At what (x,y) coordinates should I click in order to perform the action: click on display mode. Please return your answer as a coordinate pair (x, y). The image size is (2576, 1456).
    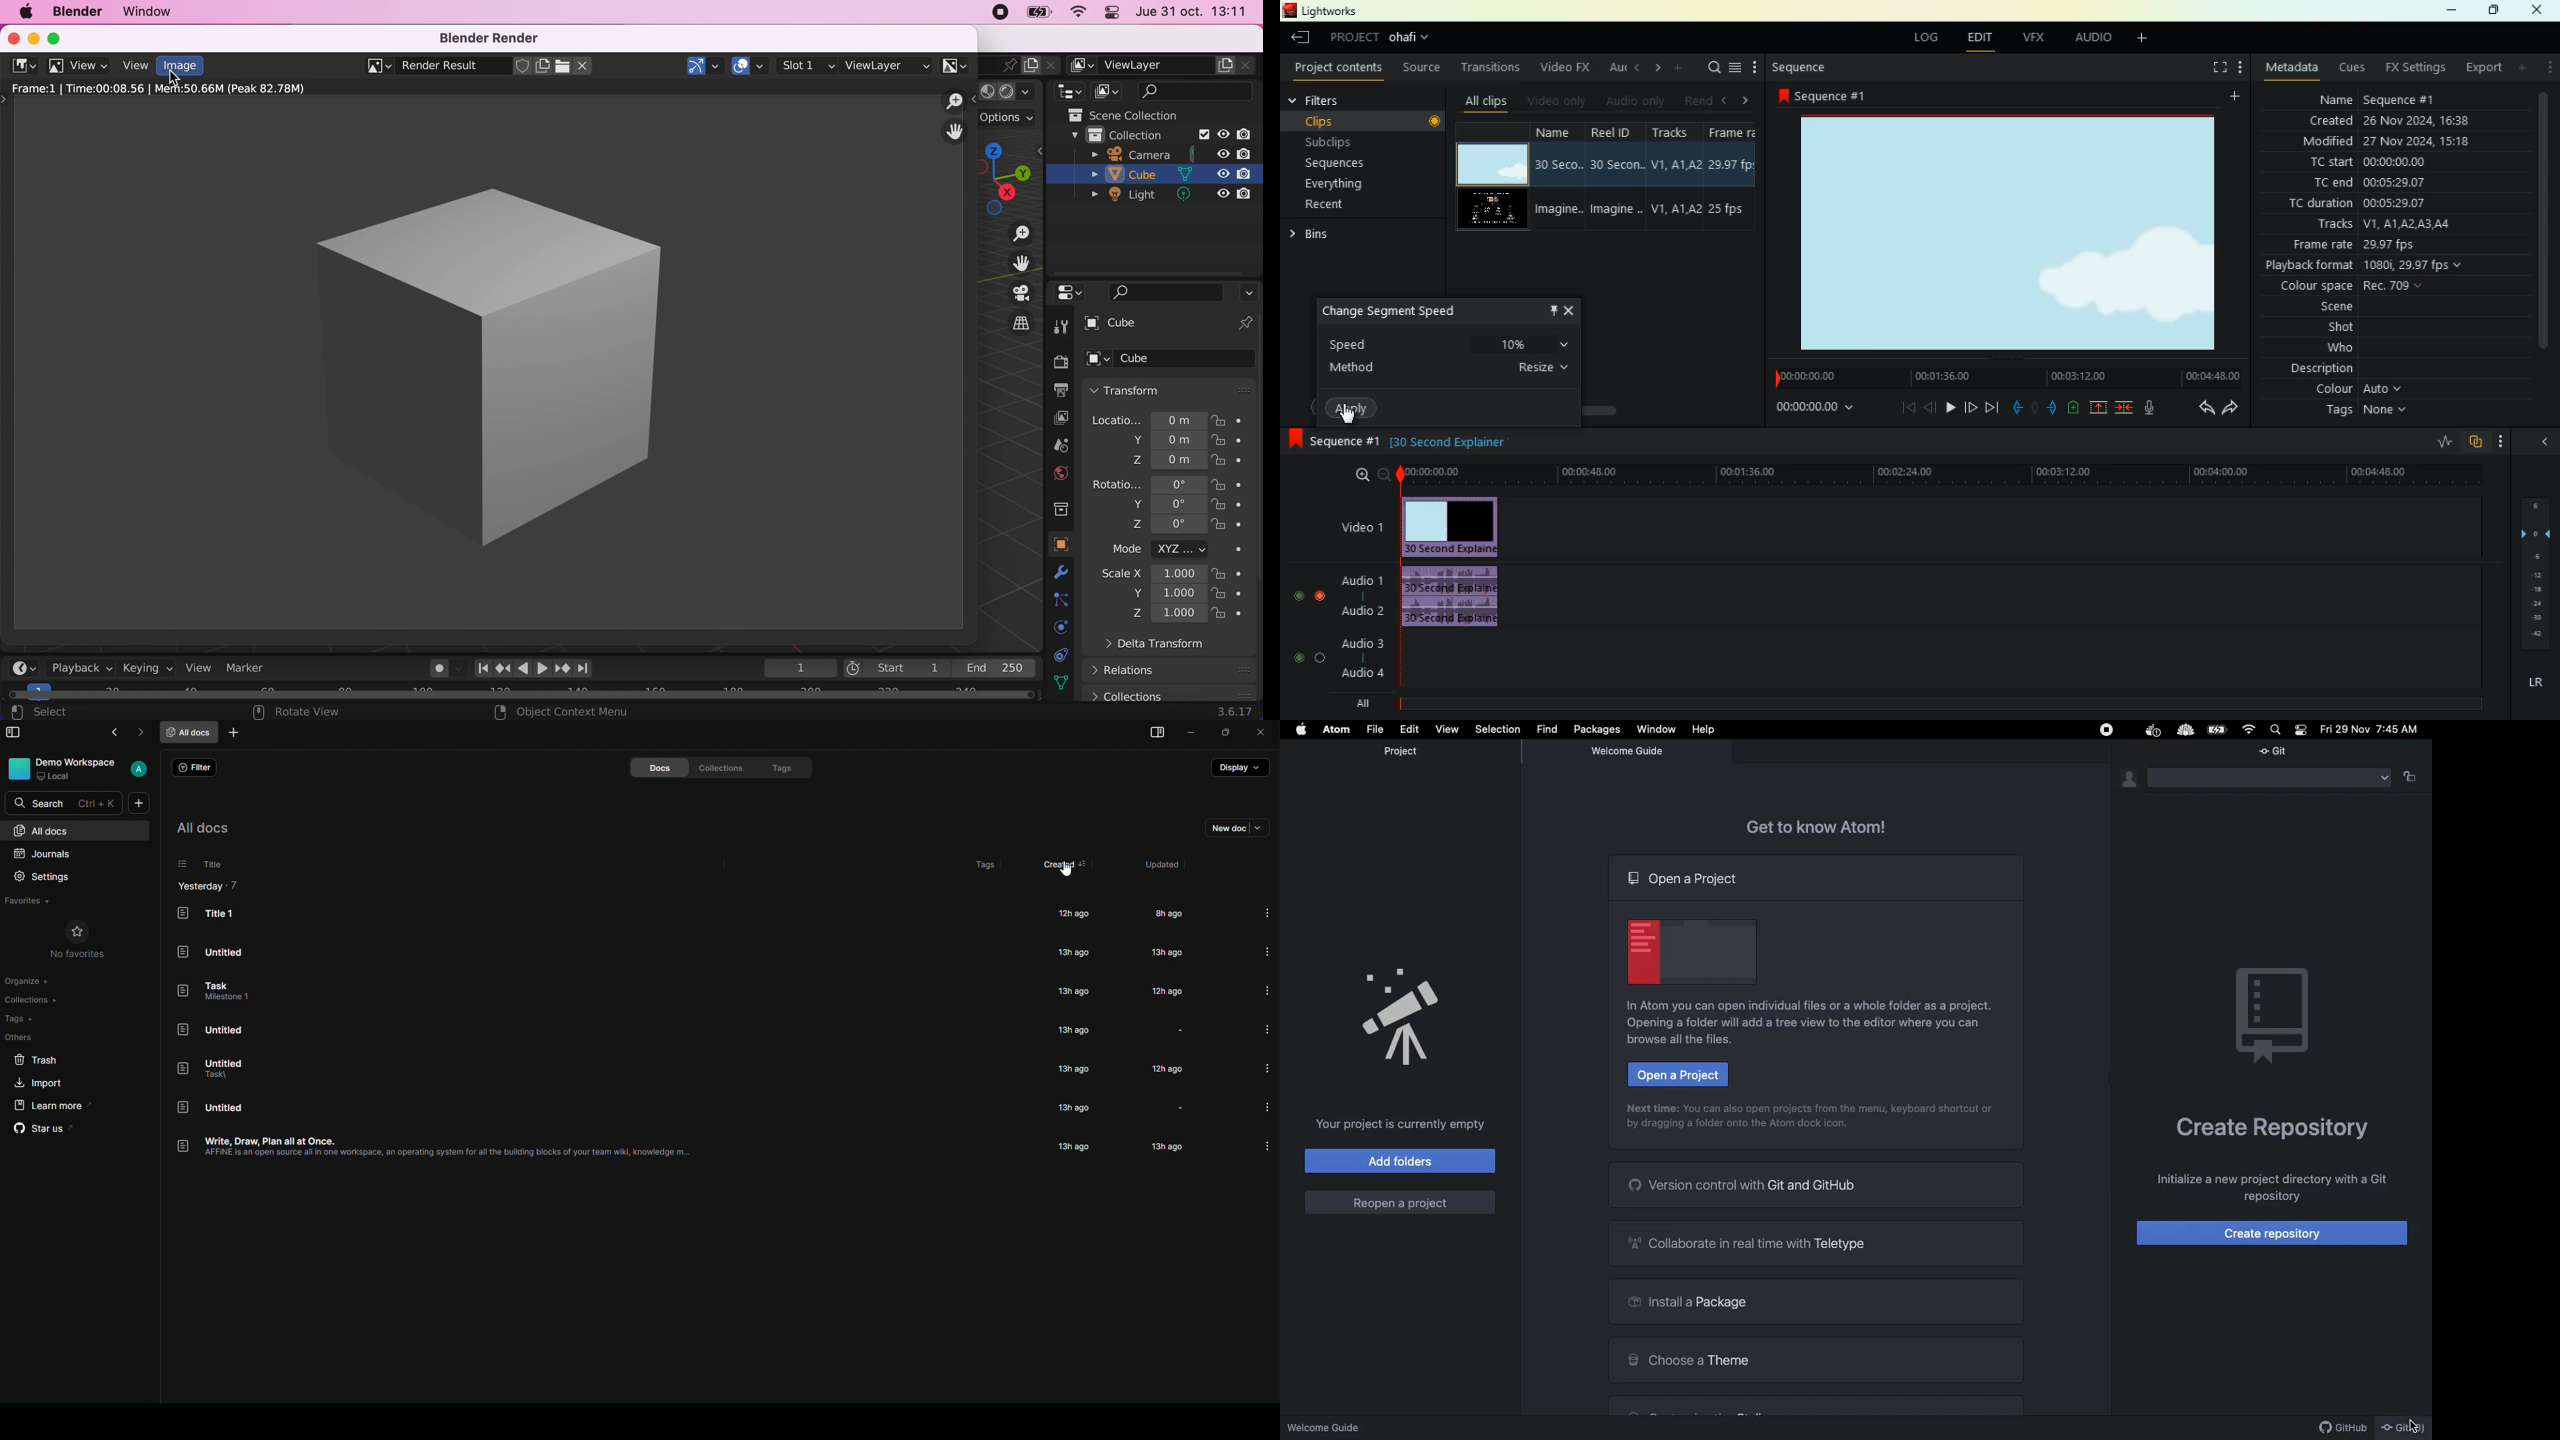
    Looking at the image, I should click on (1109, 91).